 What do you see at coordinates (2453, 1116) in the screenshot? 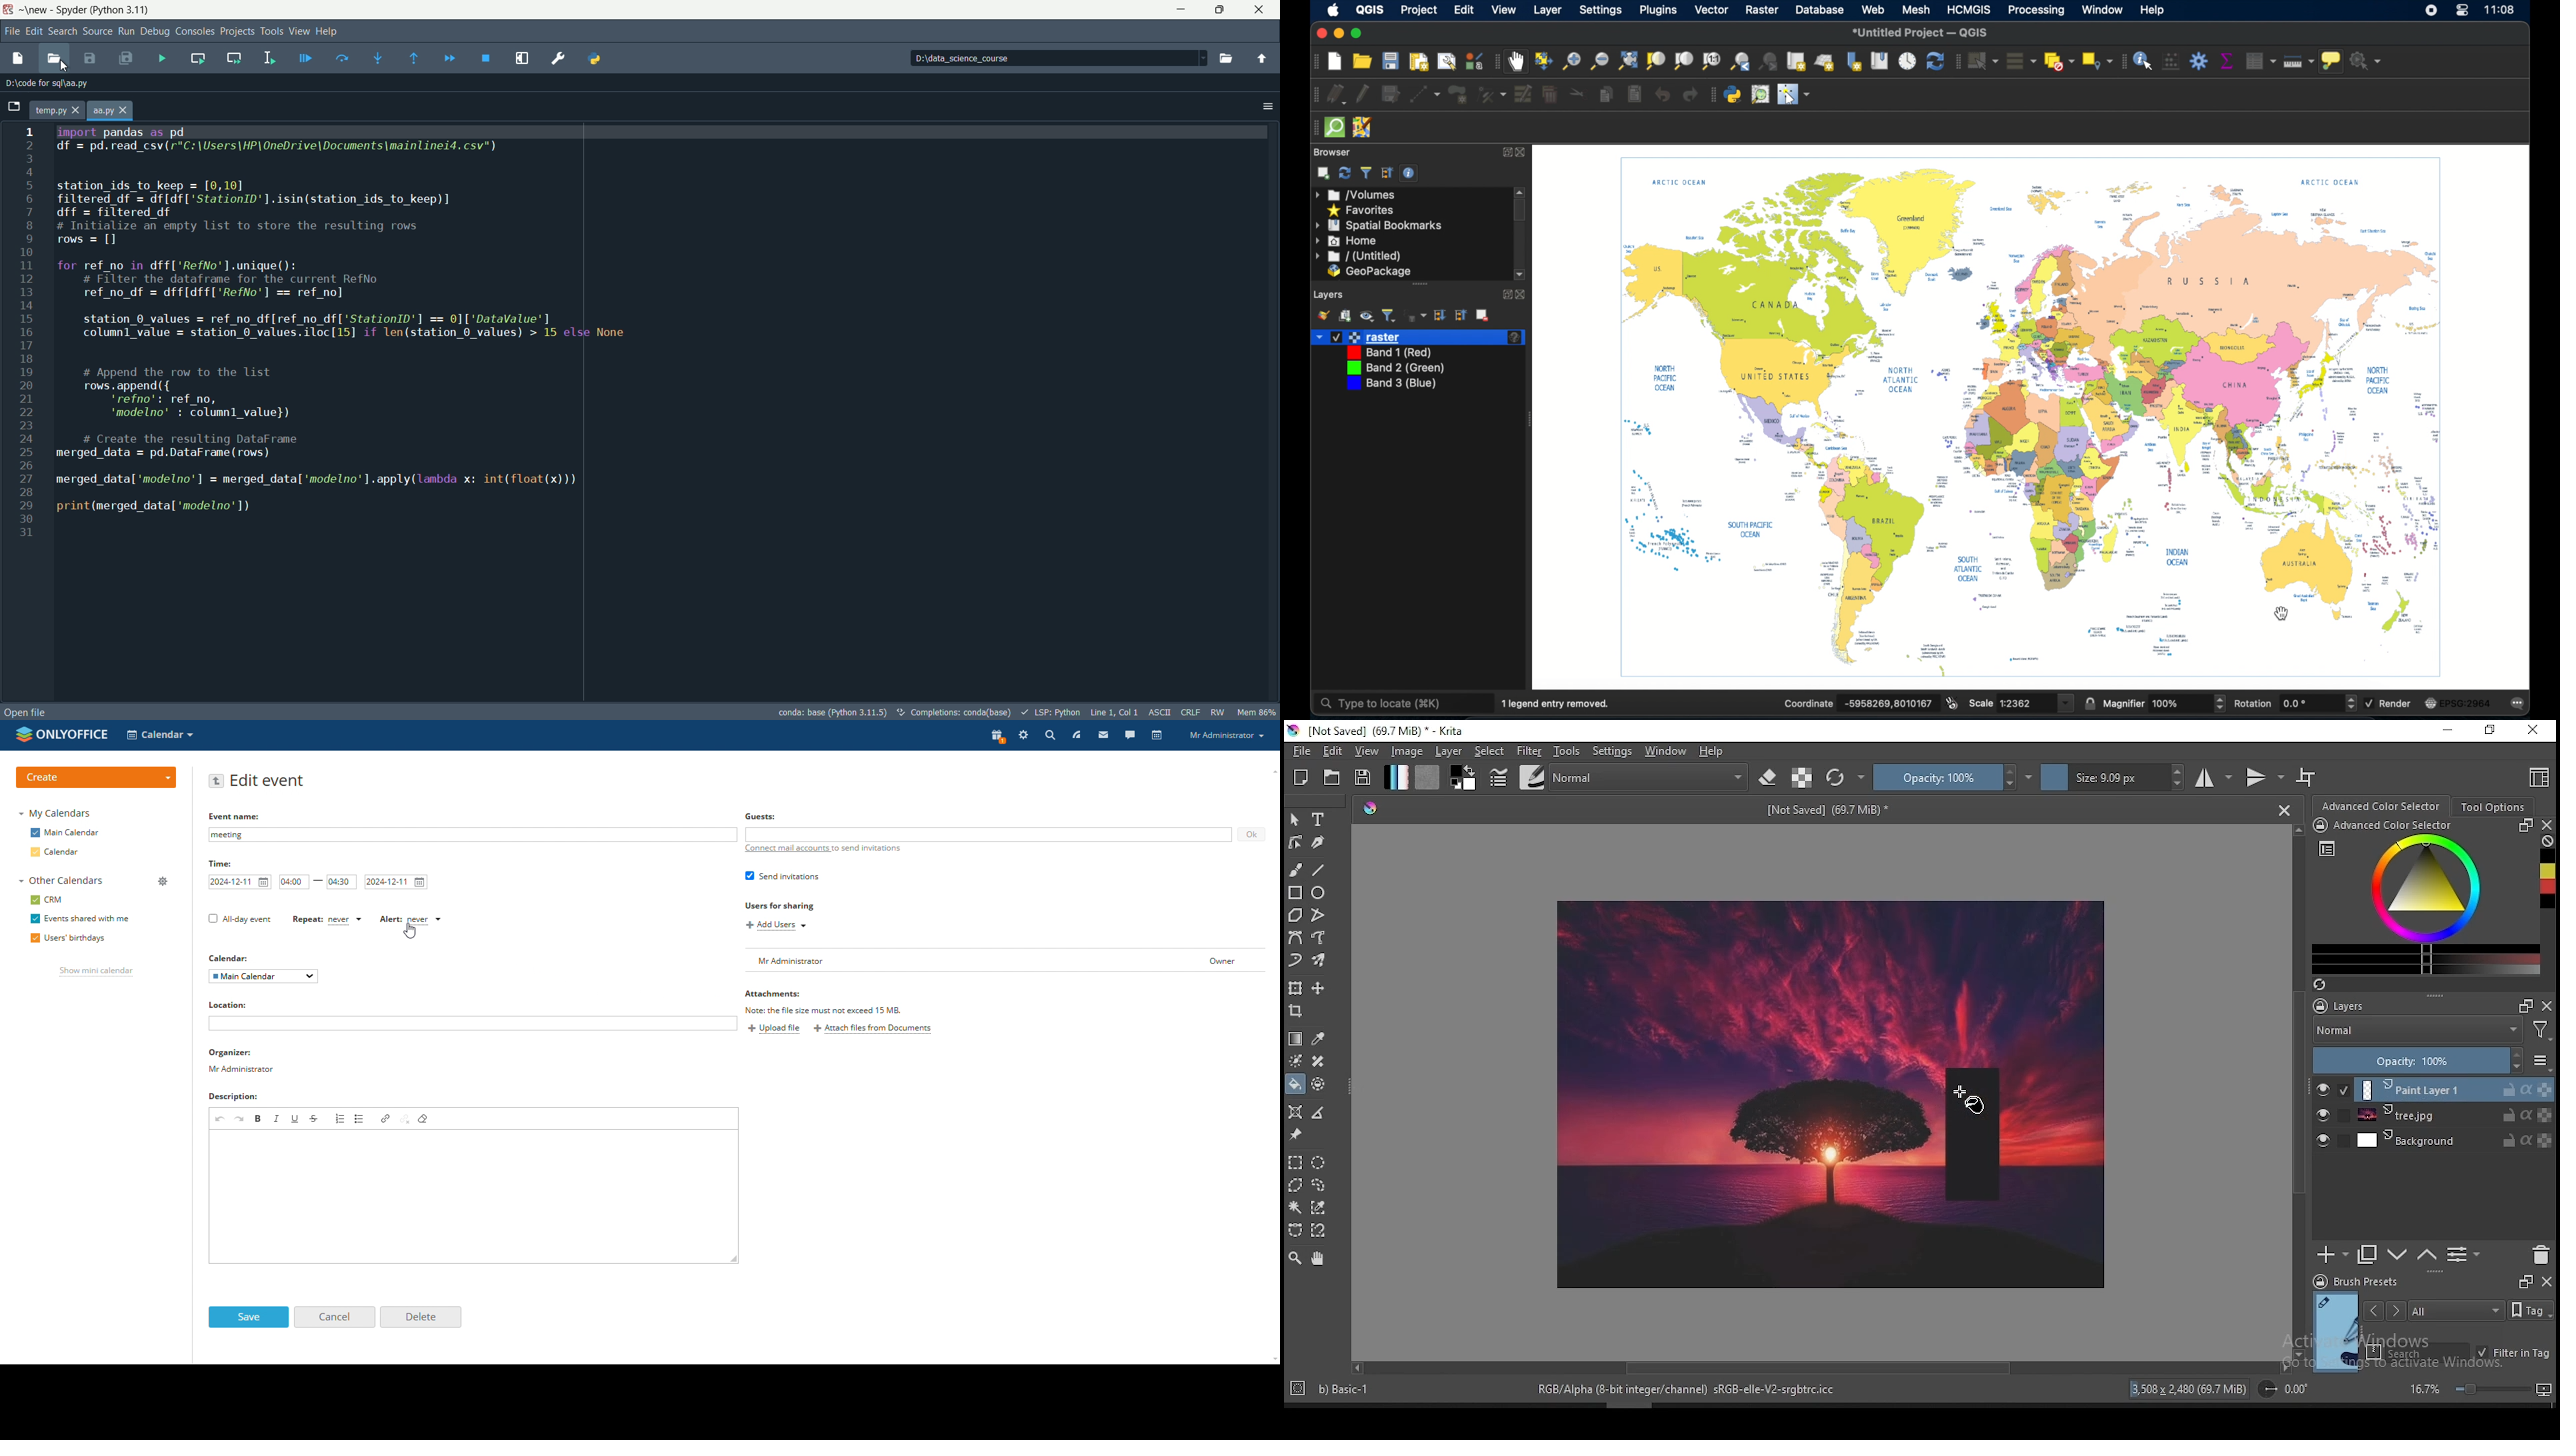
I see `layer` at bounding box center [2453, 1116].